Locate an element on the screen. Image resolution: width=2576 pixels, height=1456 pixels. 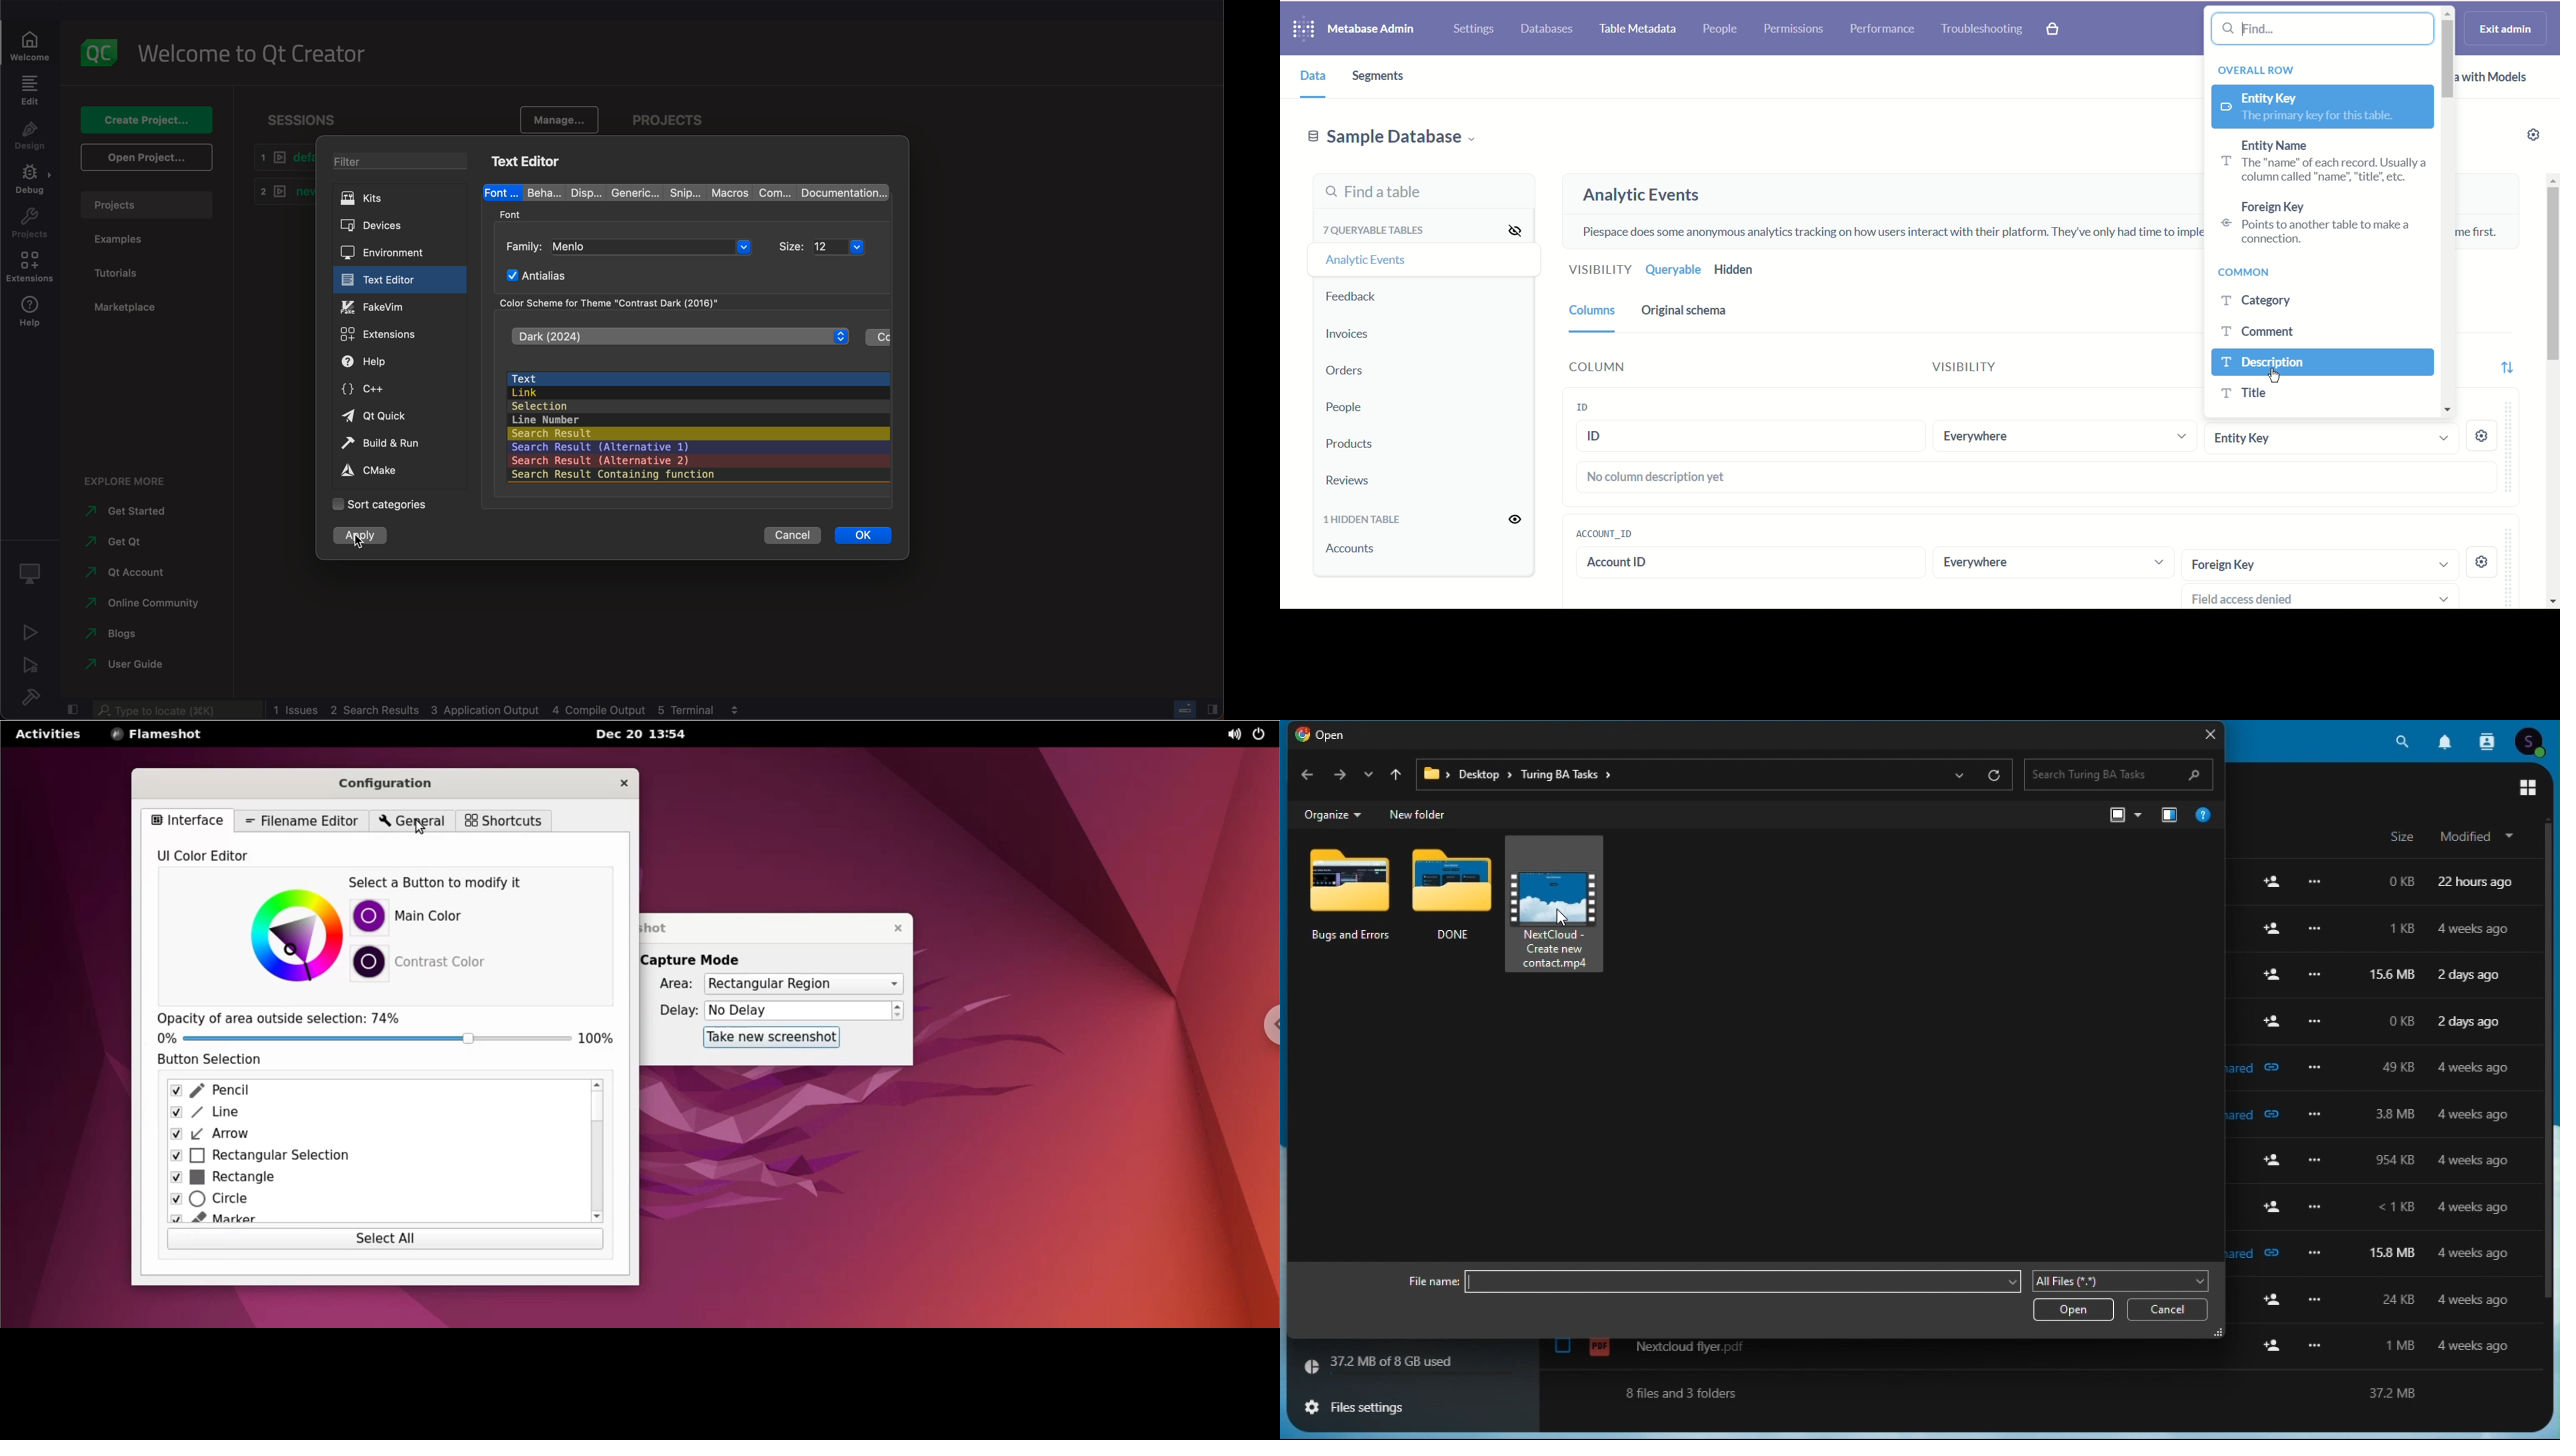
more options is located at coordinates (2315, 1252).